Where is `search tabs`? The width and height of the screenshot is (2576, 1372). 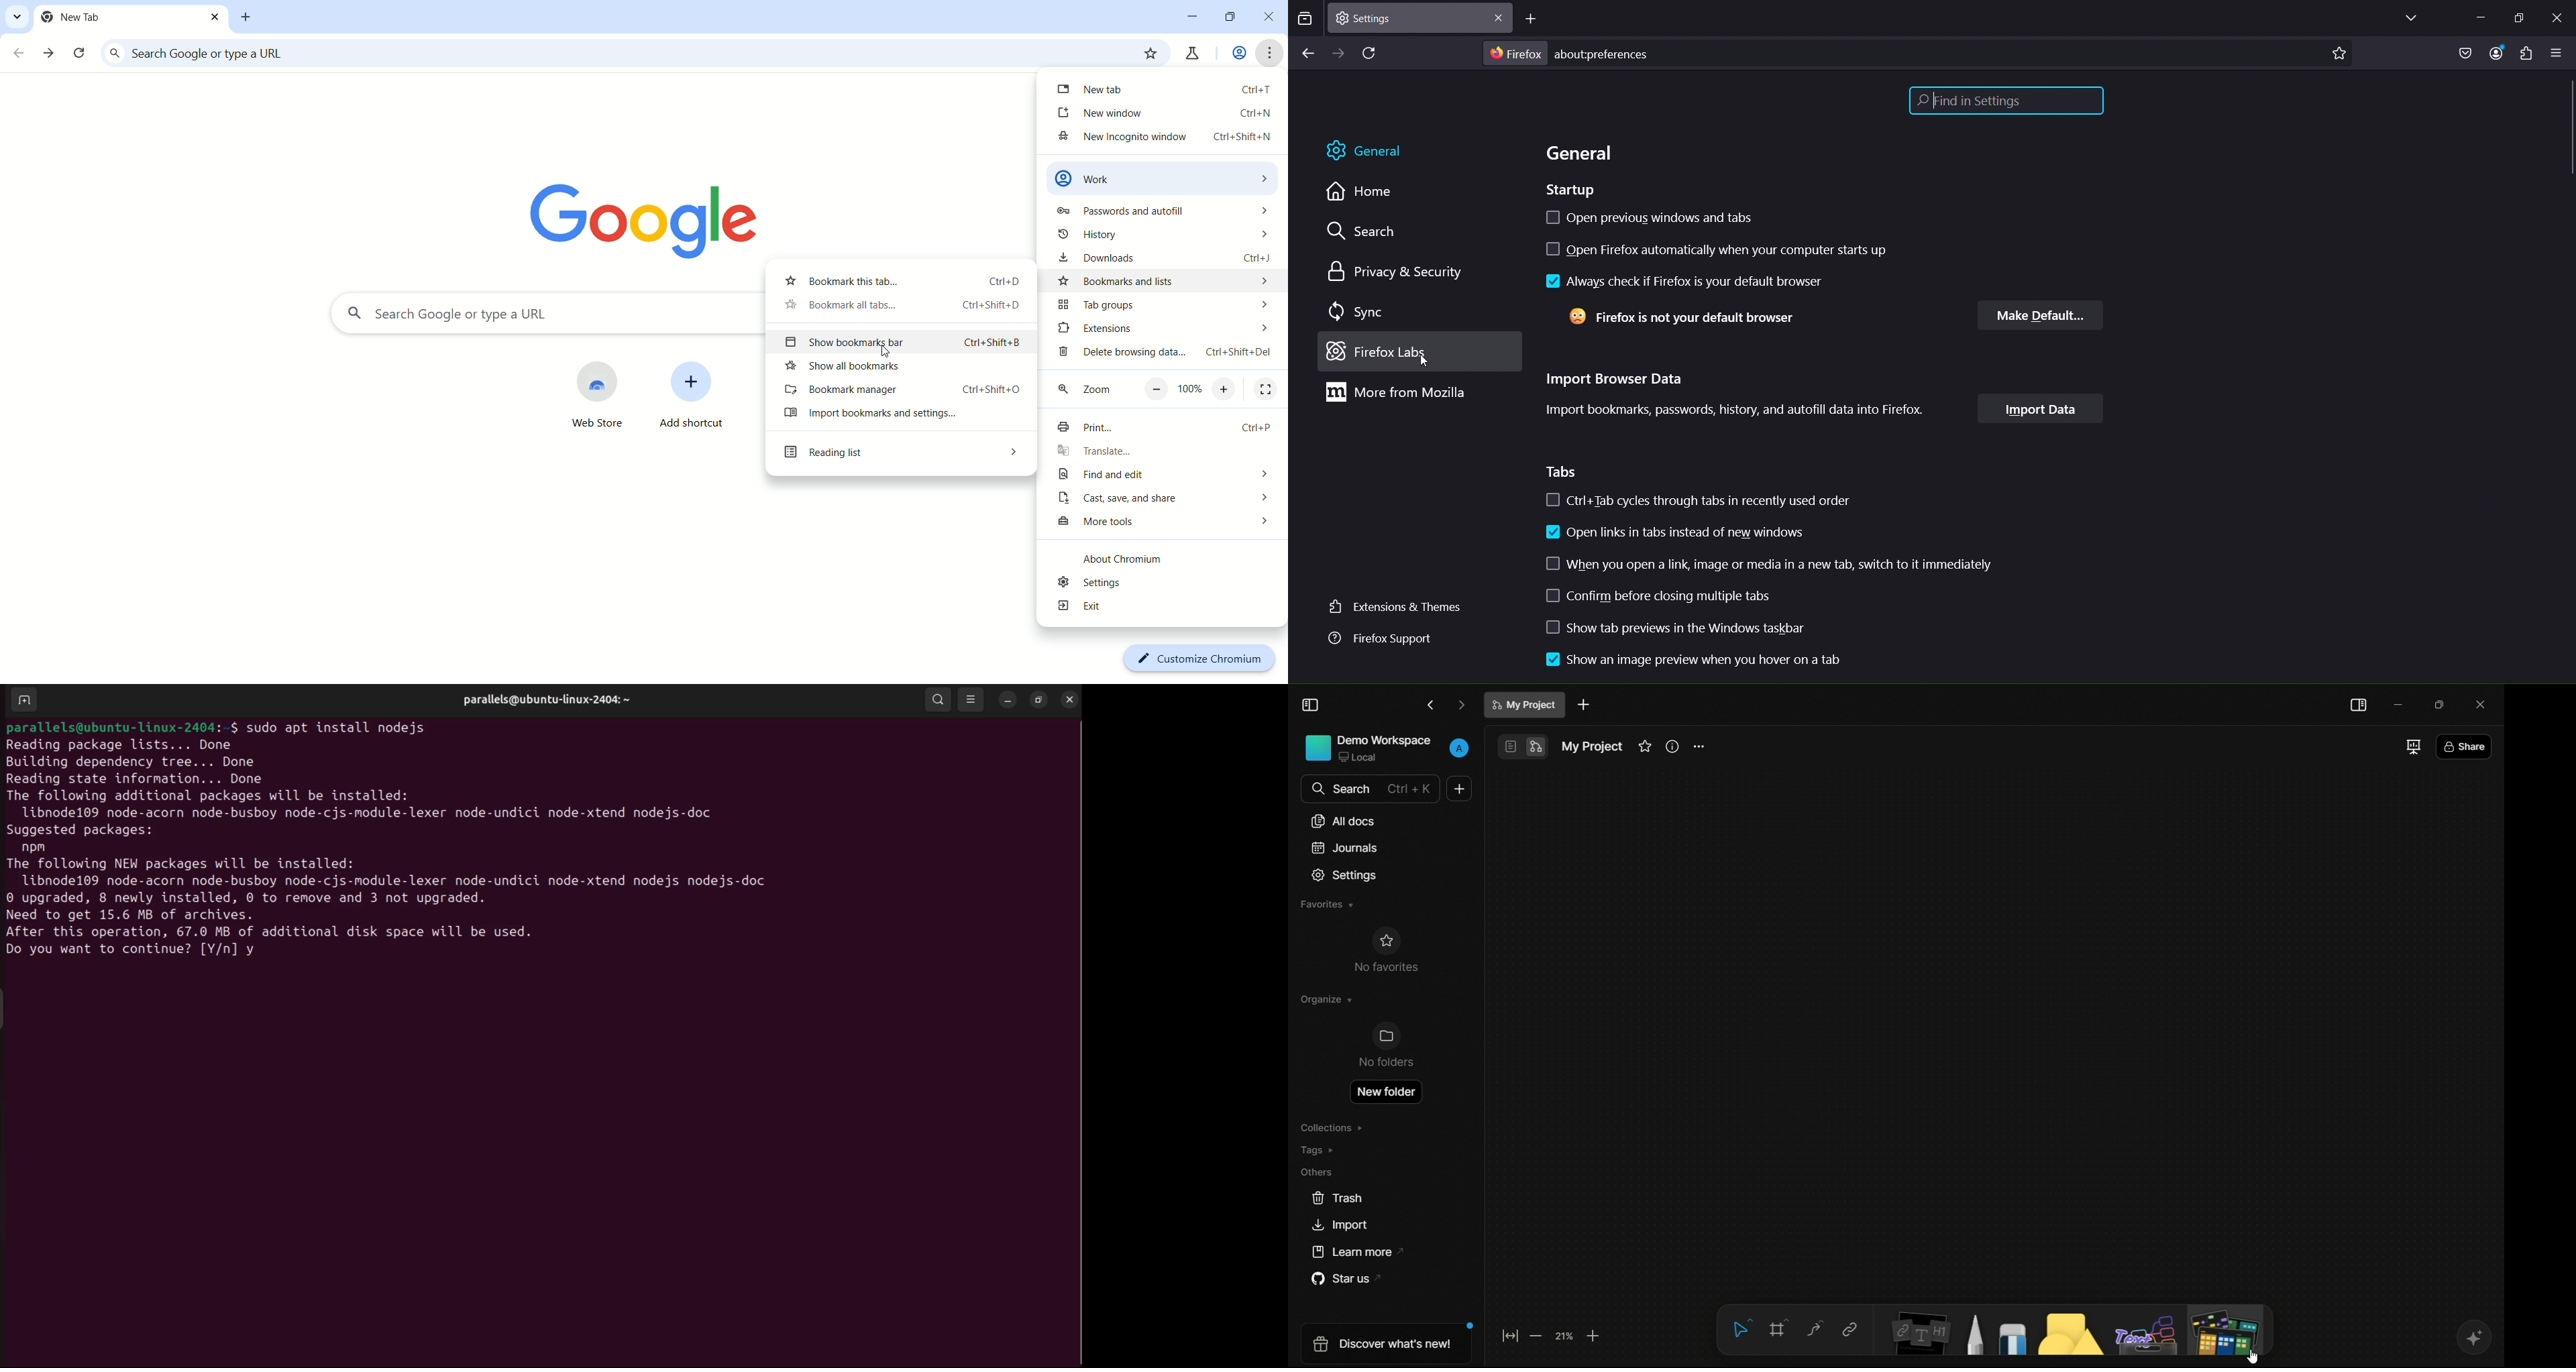 search tabs is located at coordinates (15, 16).